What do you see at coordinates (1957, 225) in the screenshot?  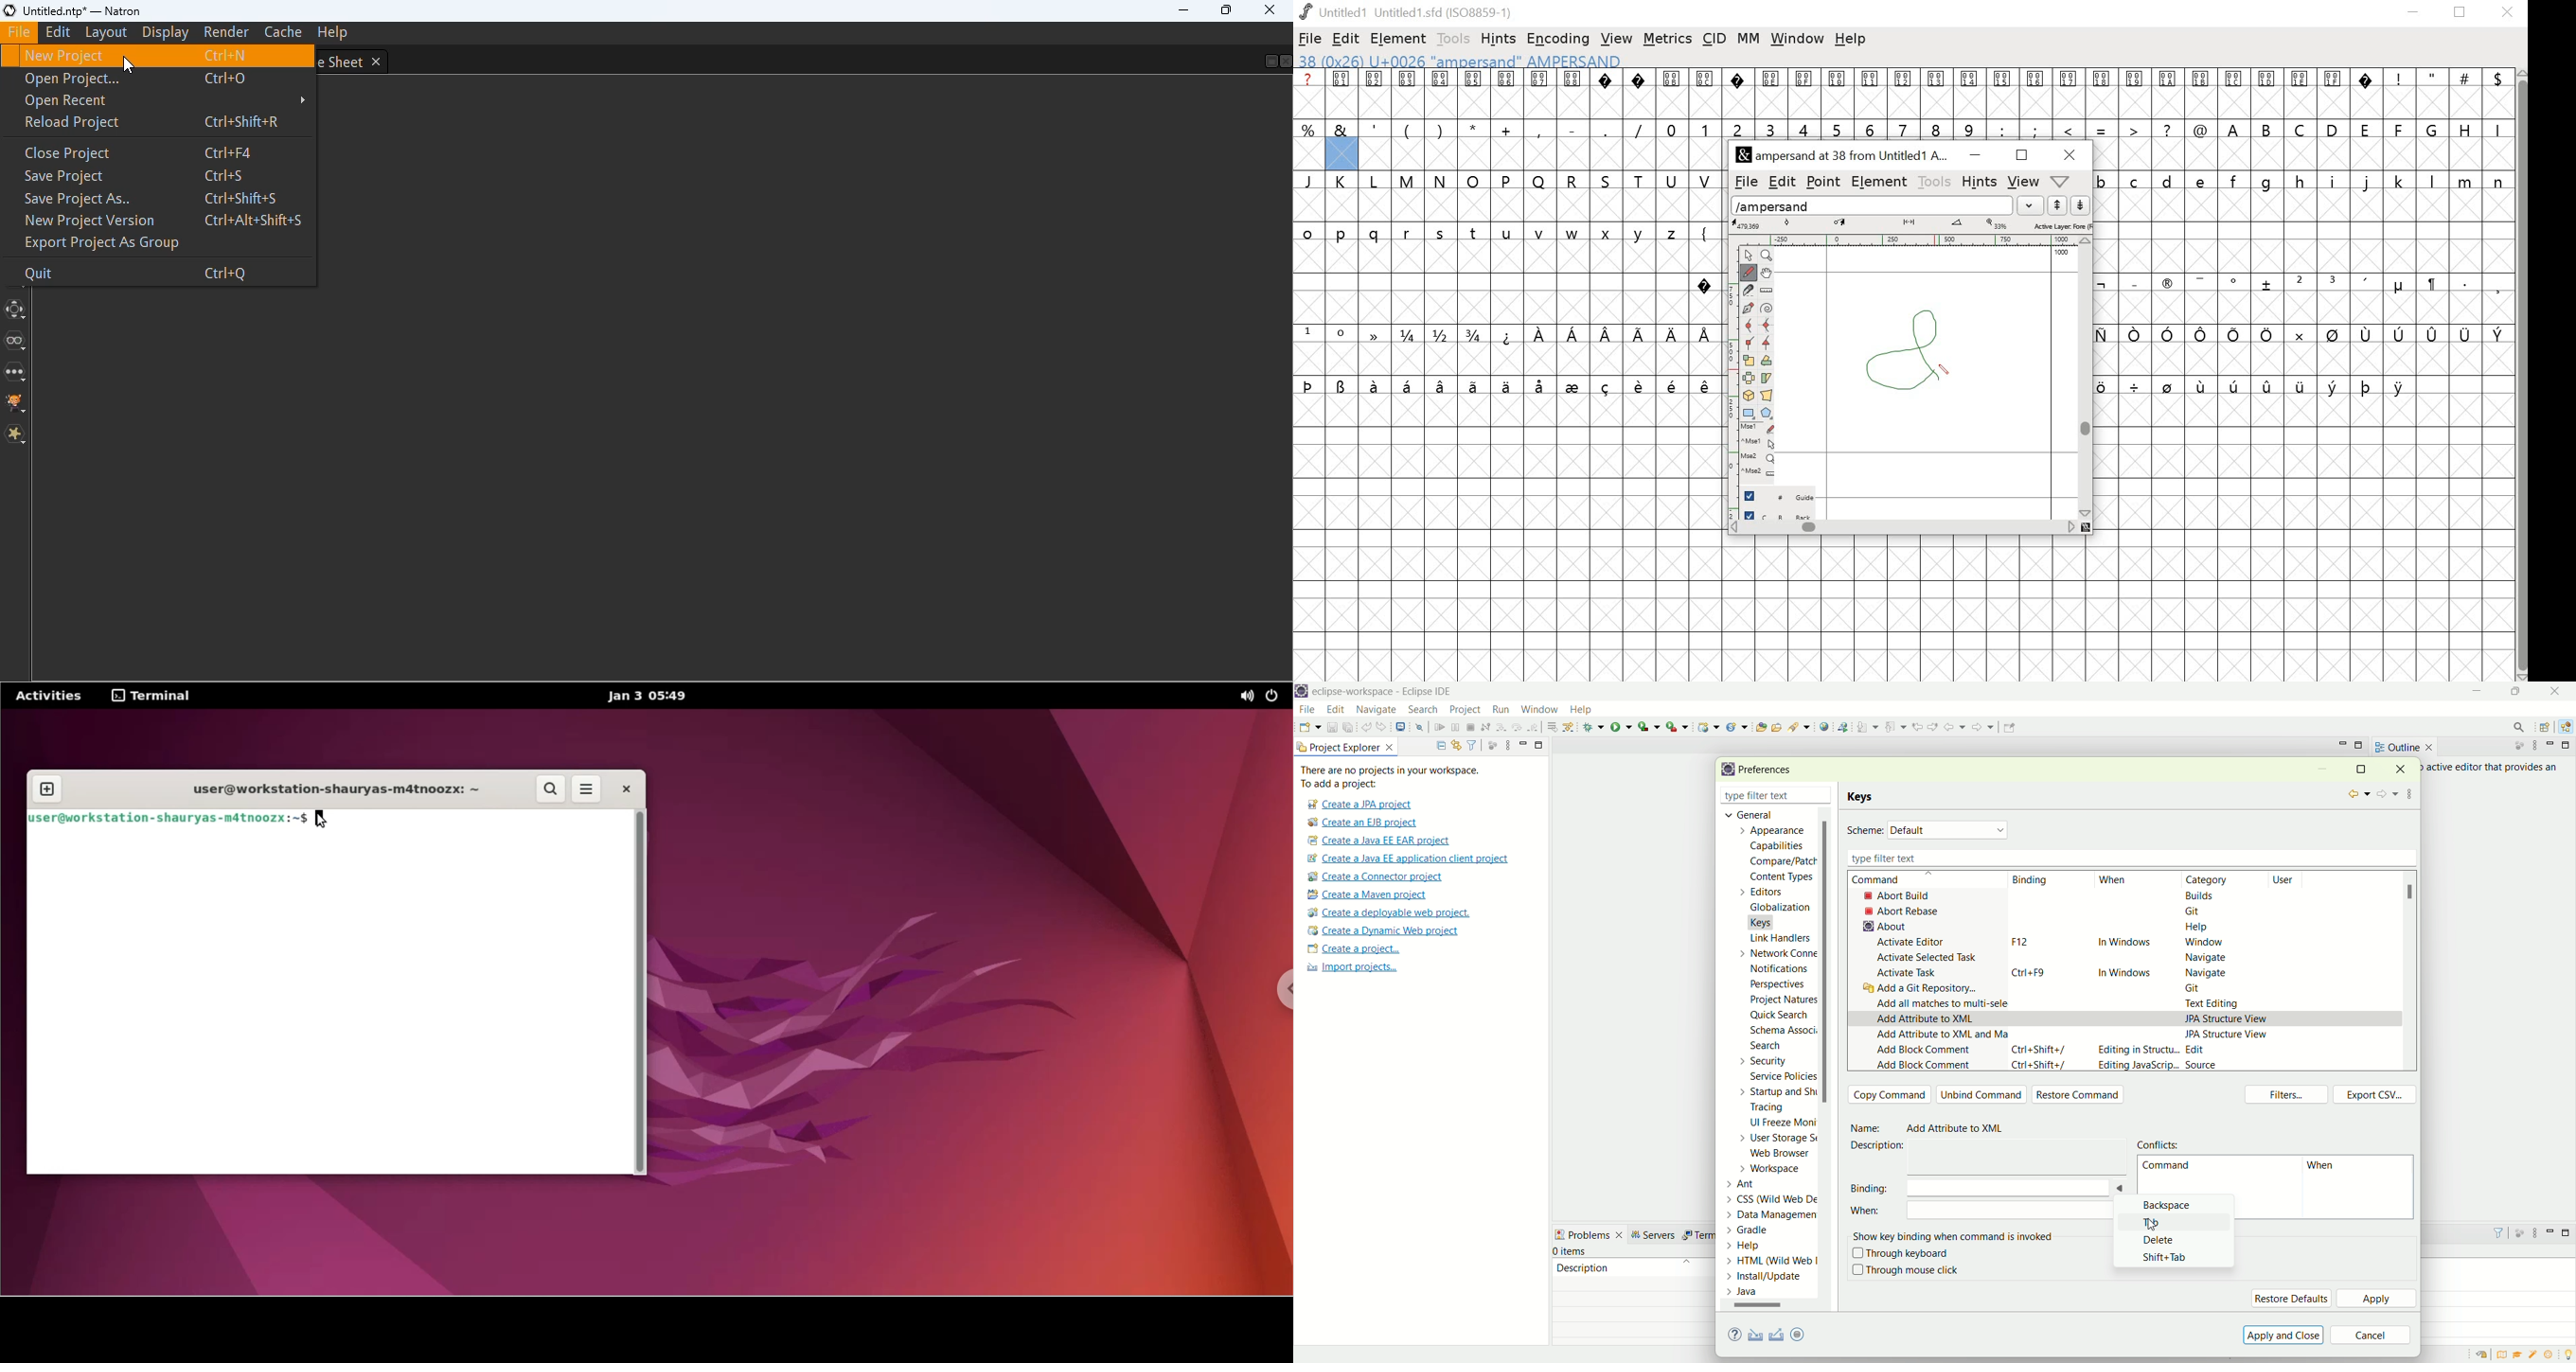 I see `angle between points` at bounding box center [1957, 225].